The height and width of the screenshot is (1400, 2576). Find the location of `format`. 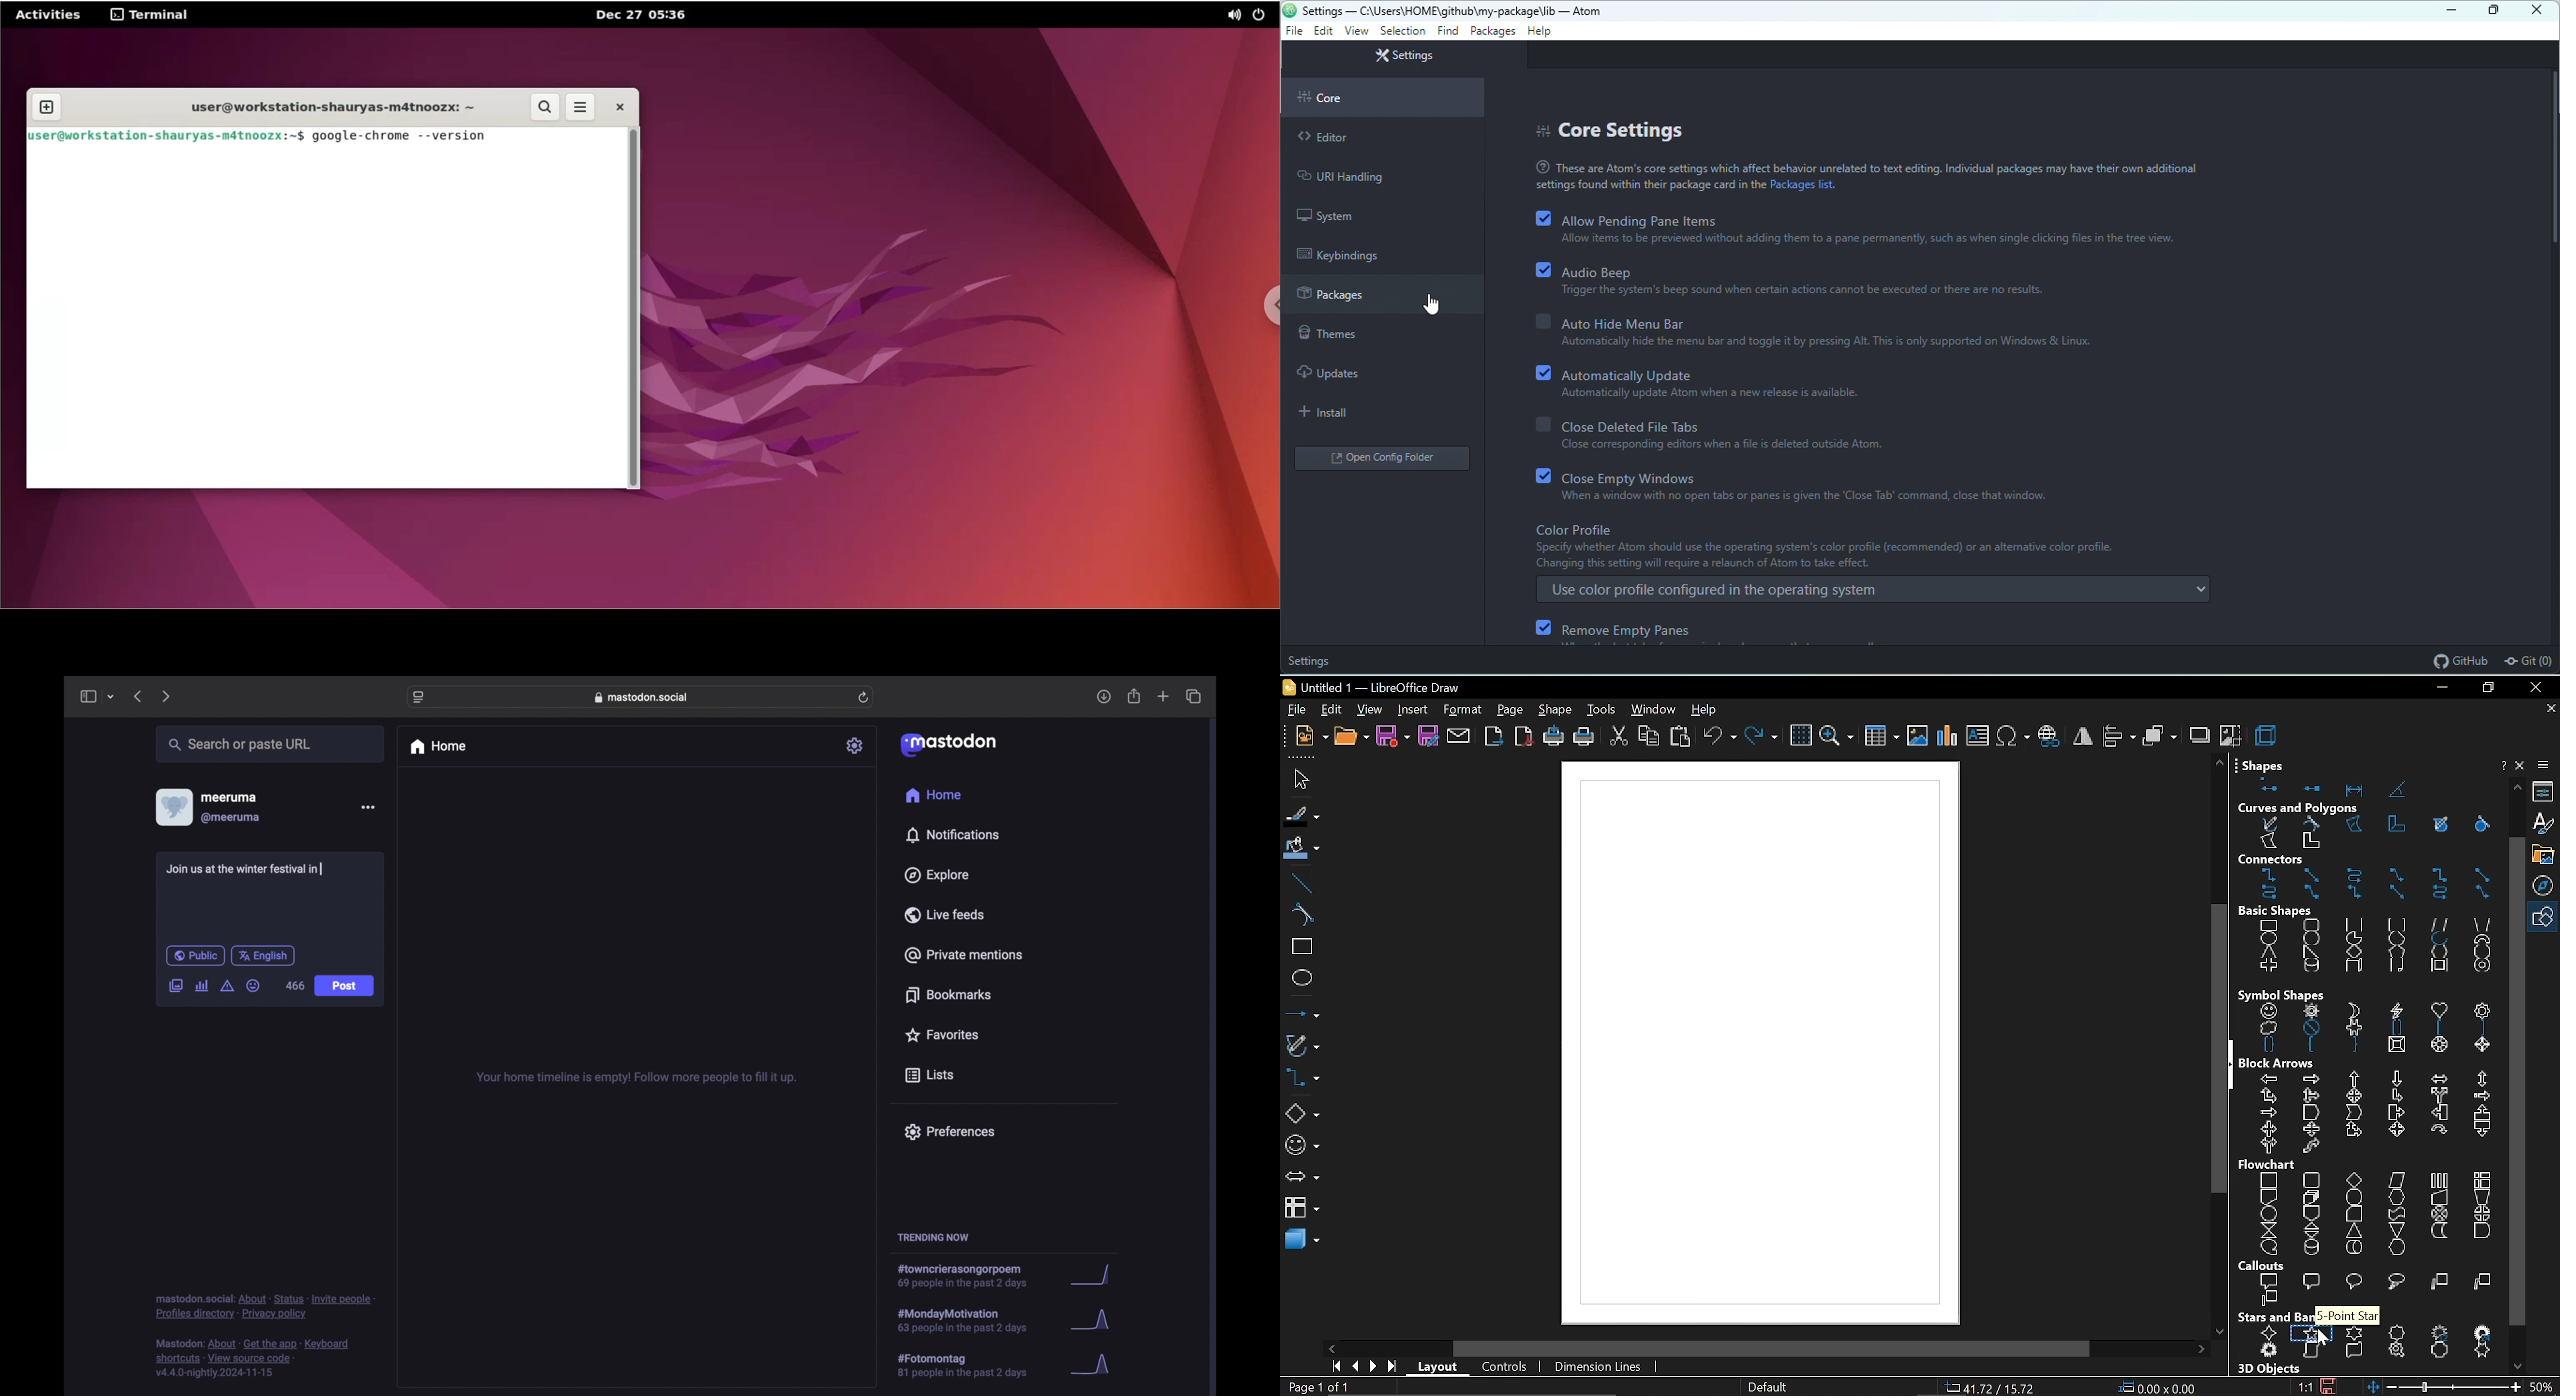

format is located at coordinates (1463, 711).